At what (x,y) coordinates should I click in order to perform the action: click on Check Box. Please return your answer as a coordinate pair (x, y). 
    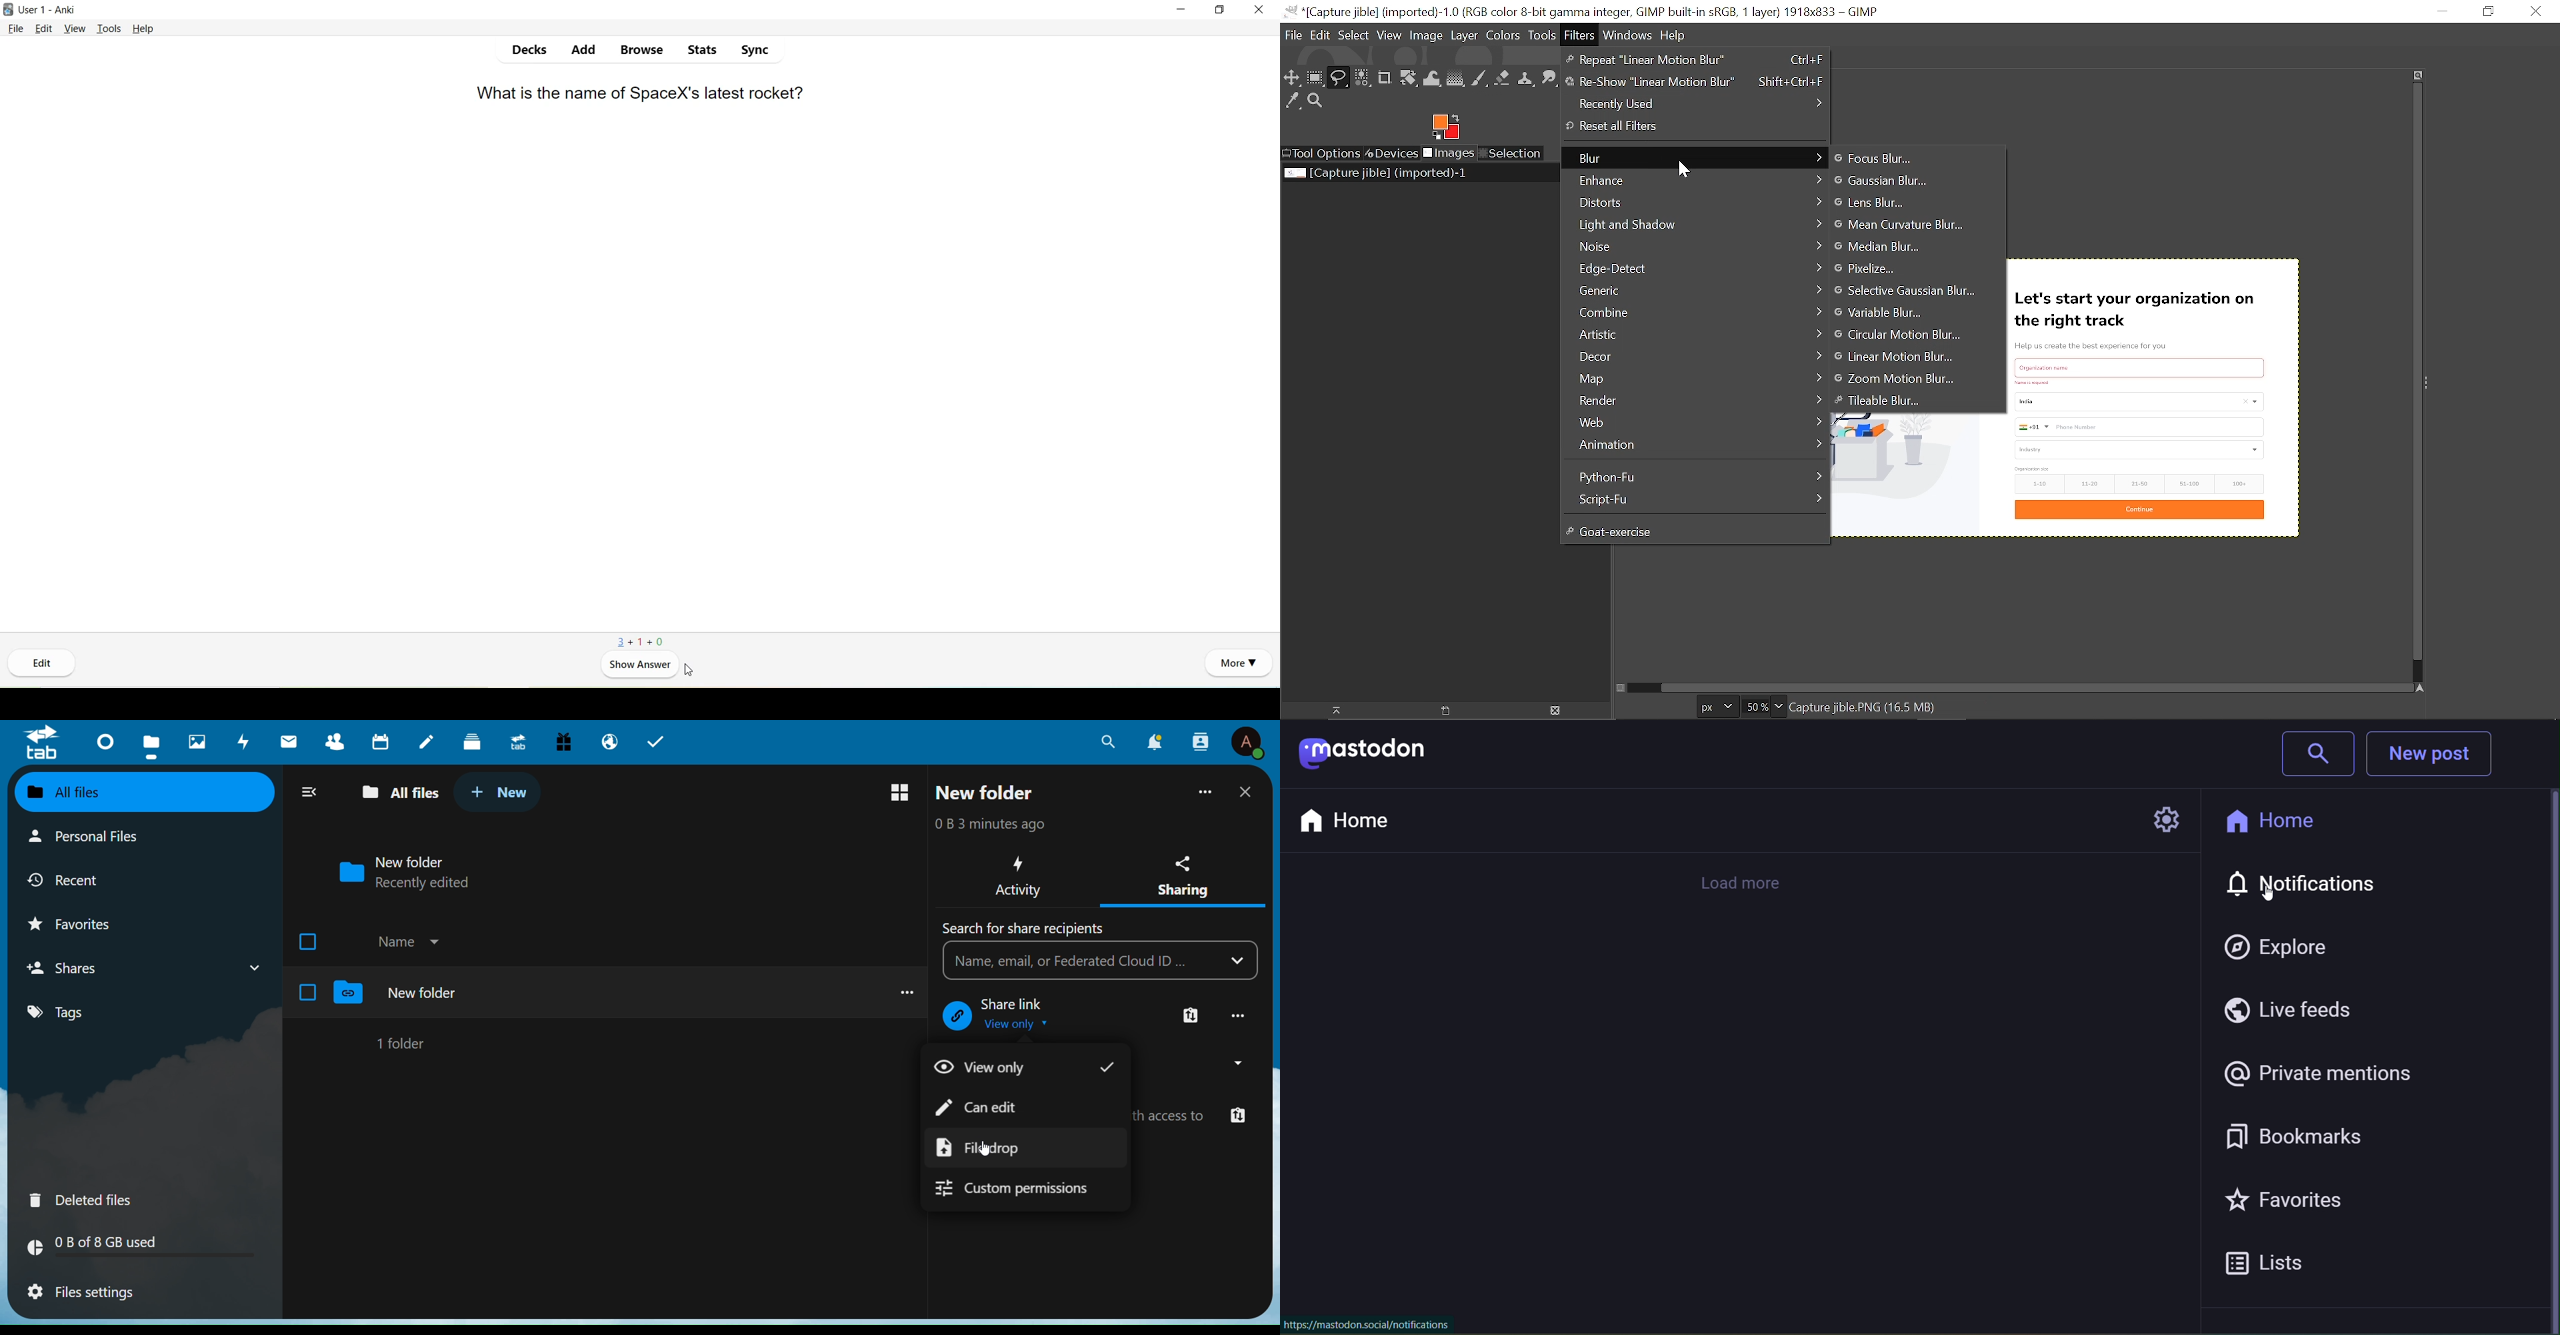
    Looking at the image, I should click on (308, 992).